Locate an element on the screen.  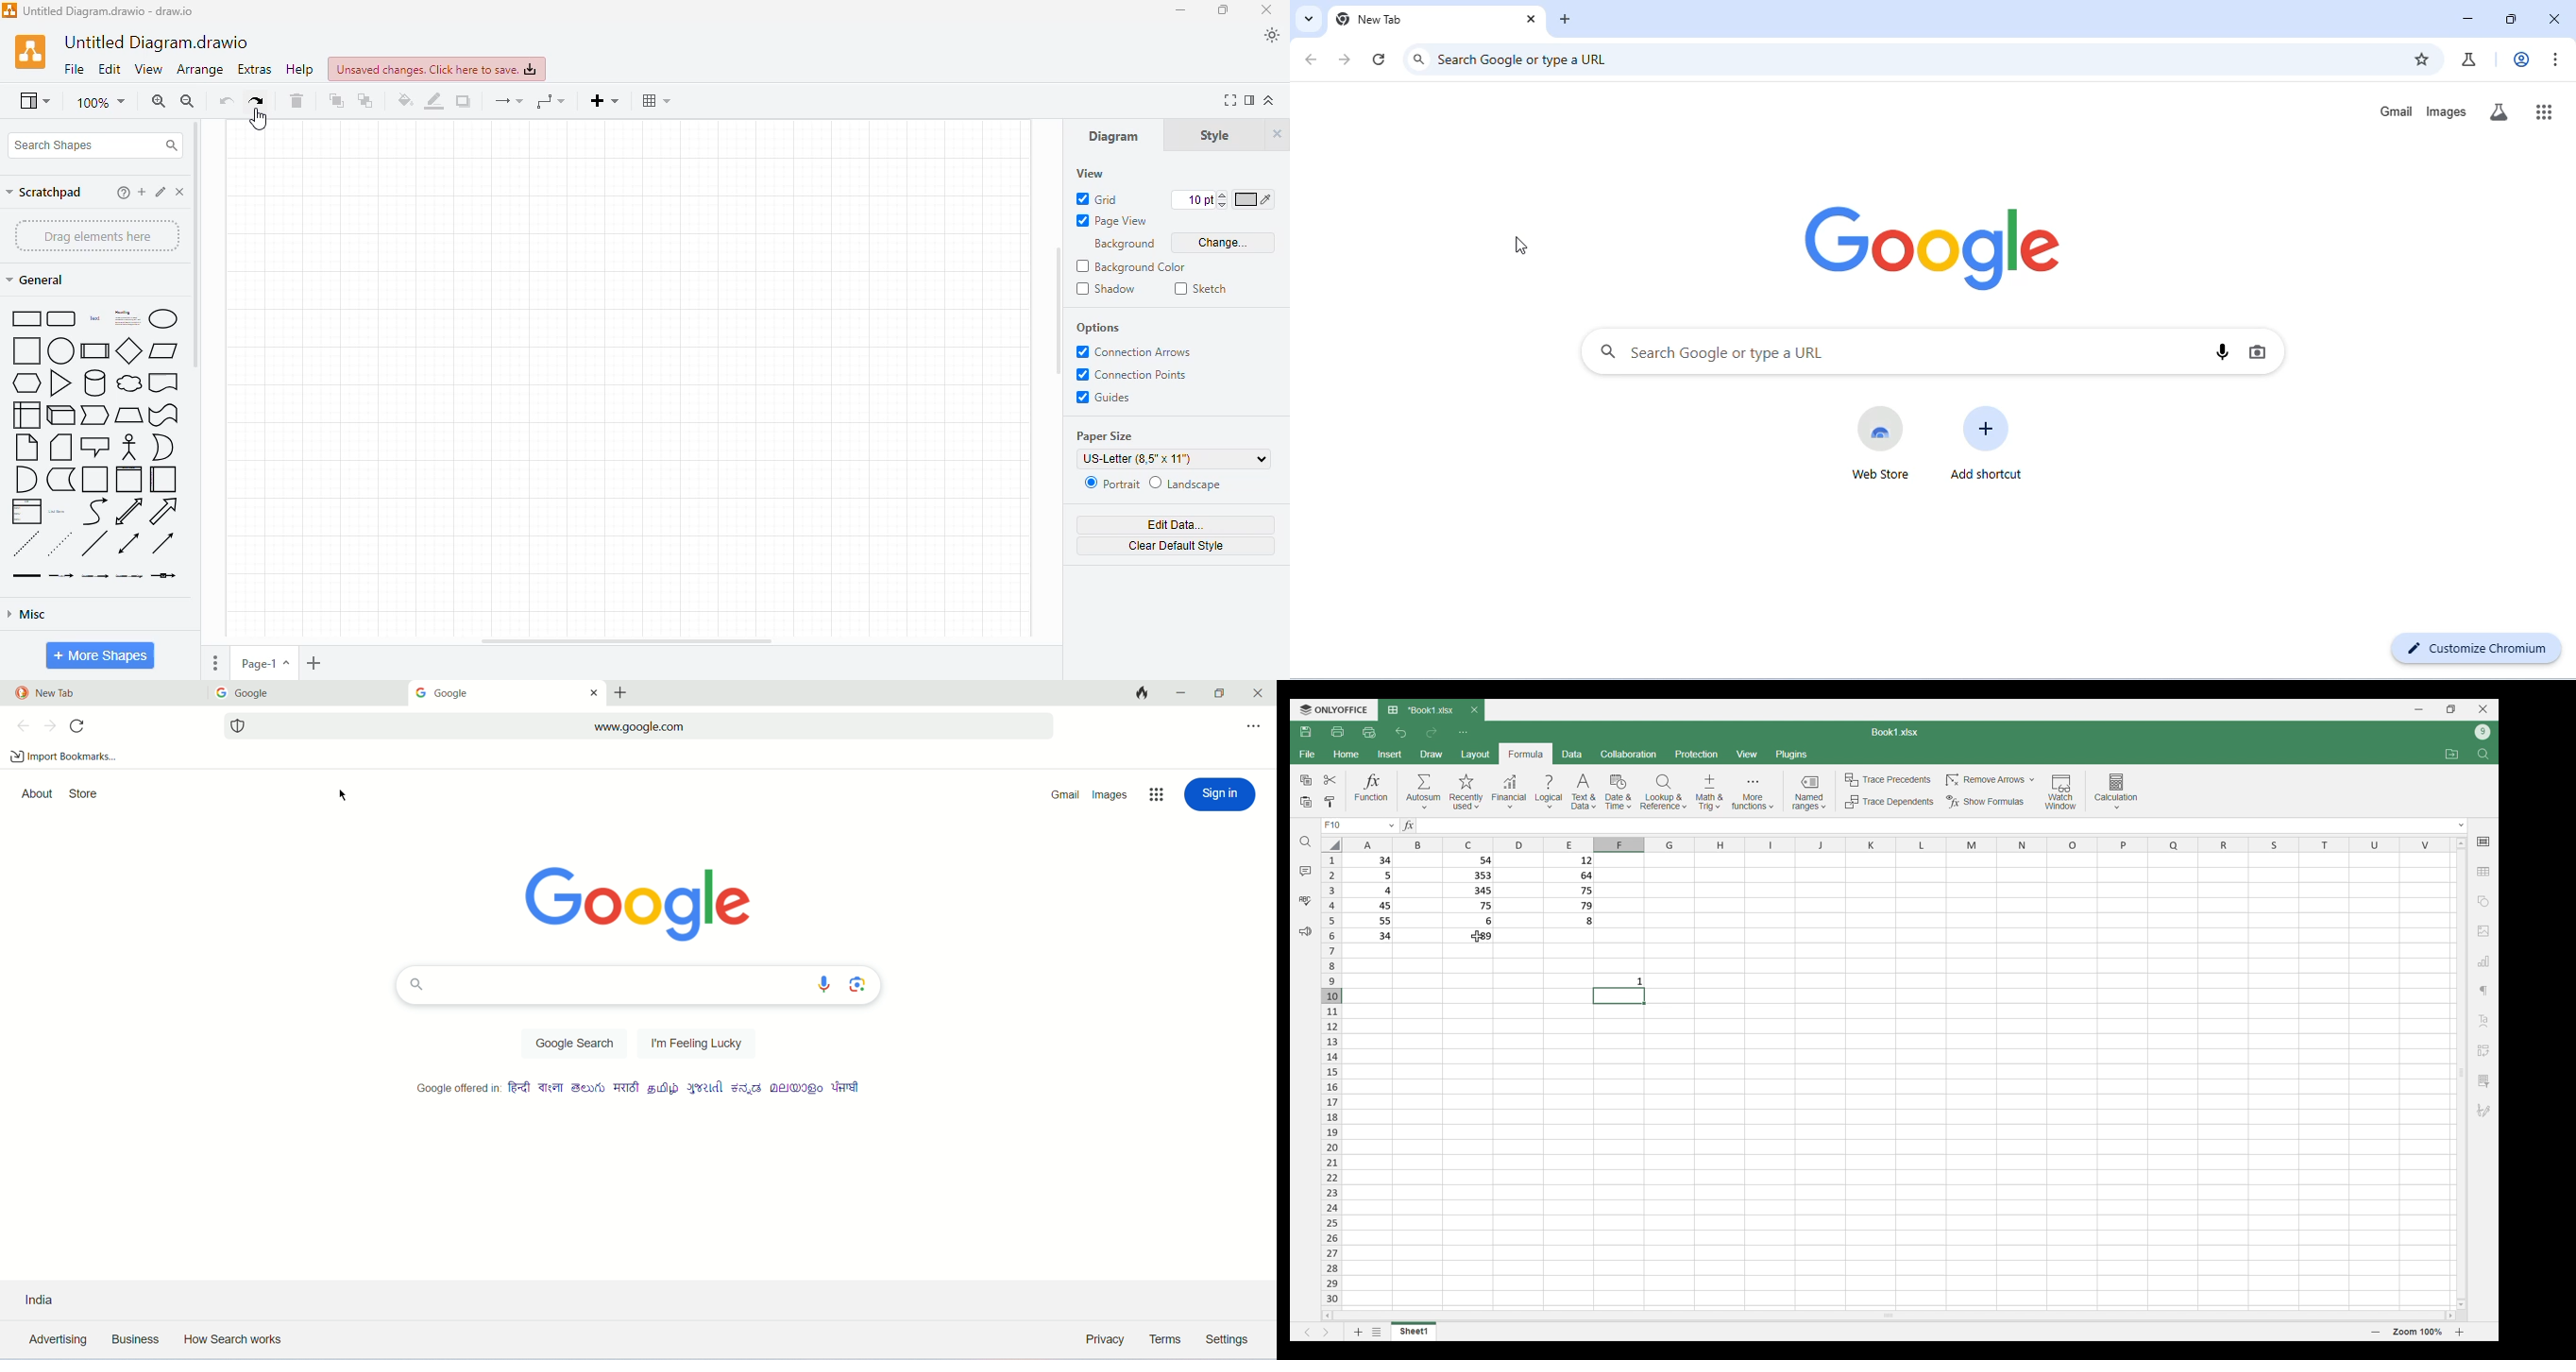
Cut is located at coordinates (1330, 779).